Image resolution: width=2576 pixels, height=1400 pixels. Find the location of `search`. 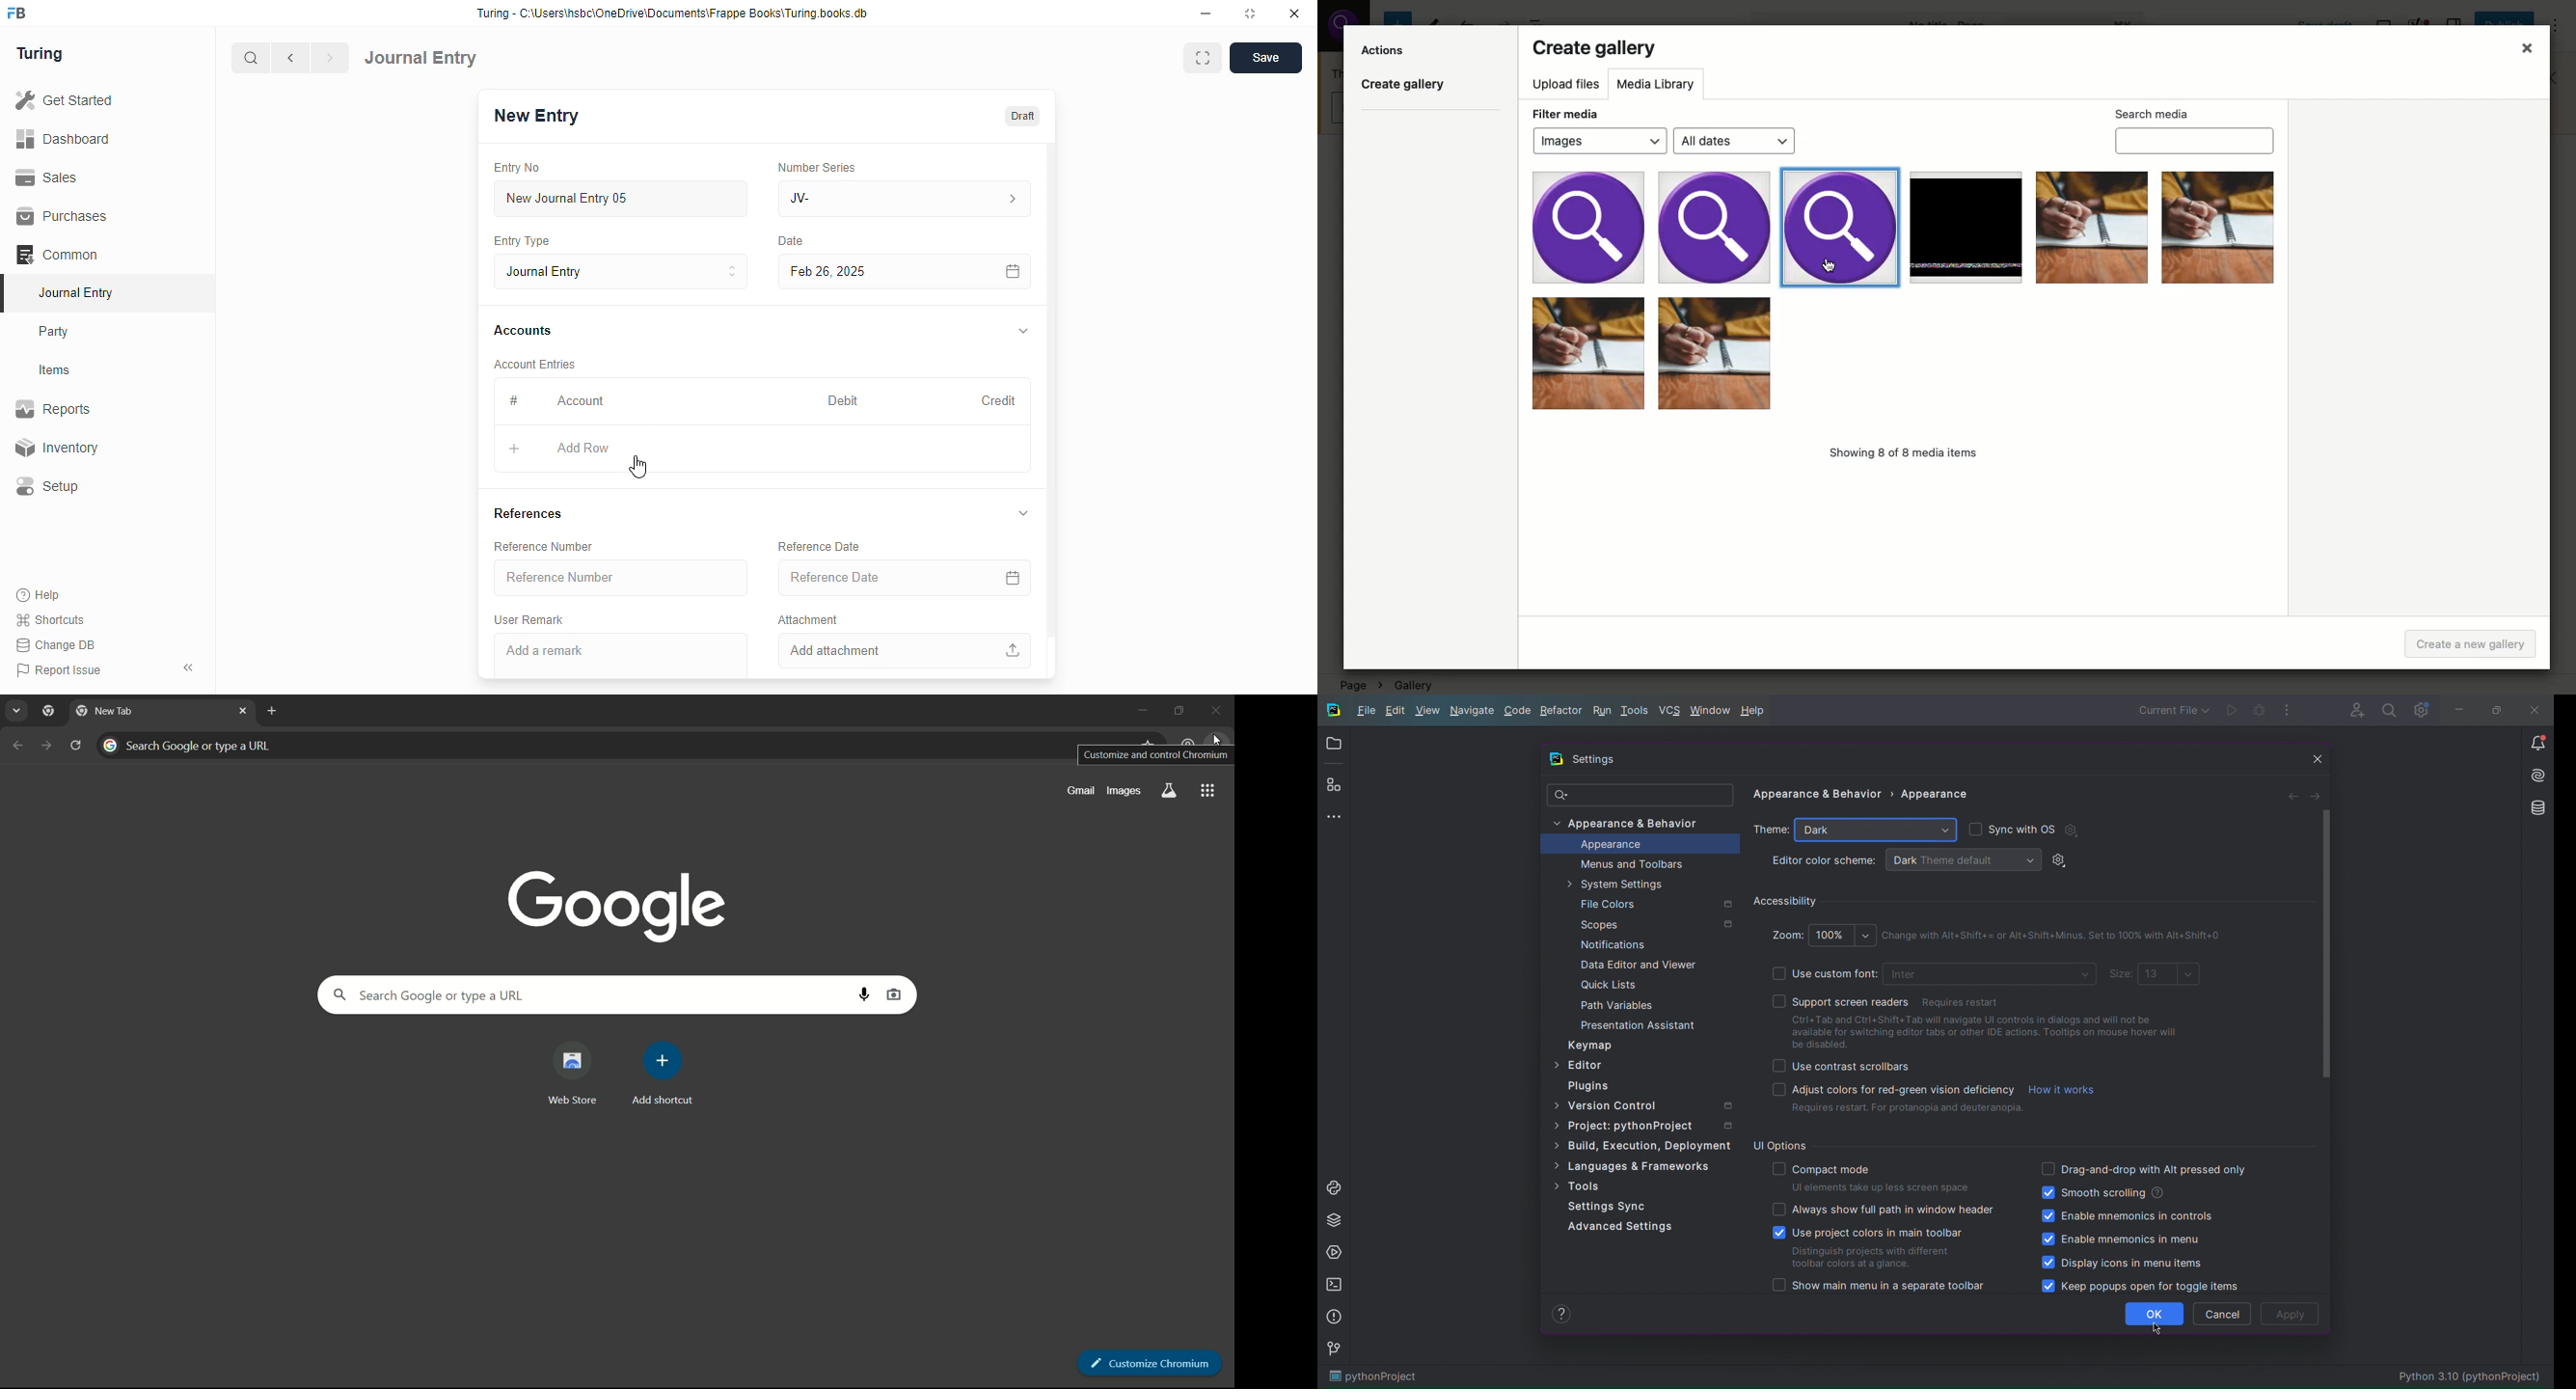

search is located at coordinates (252, 58).